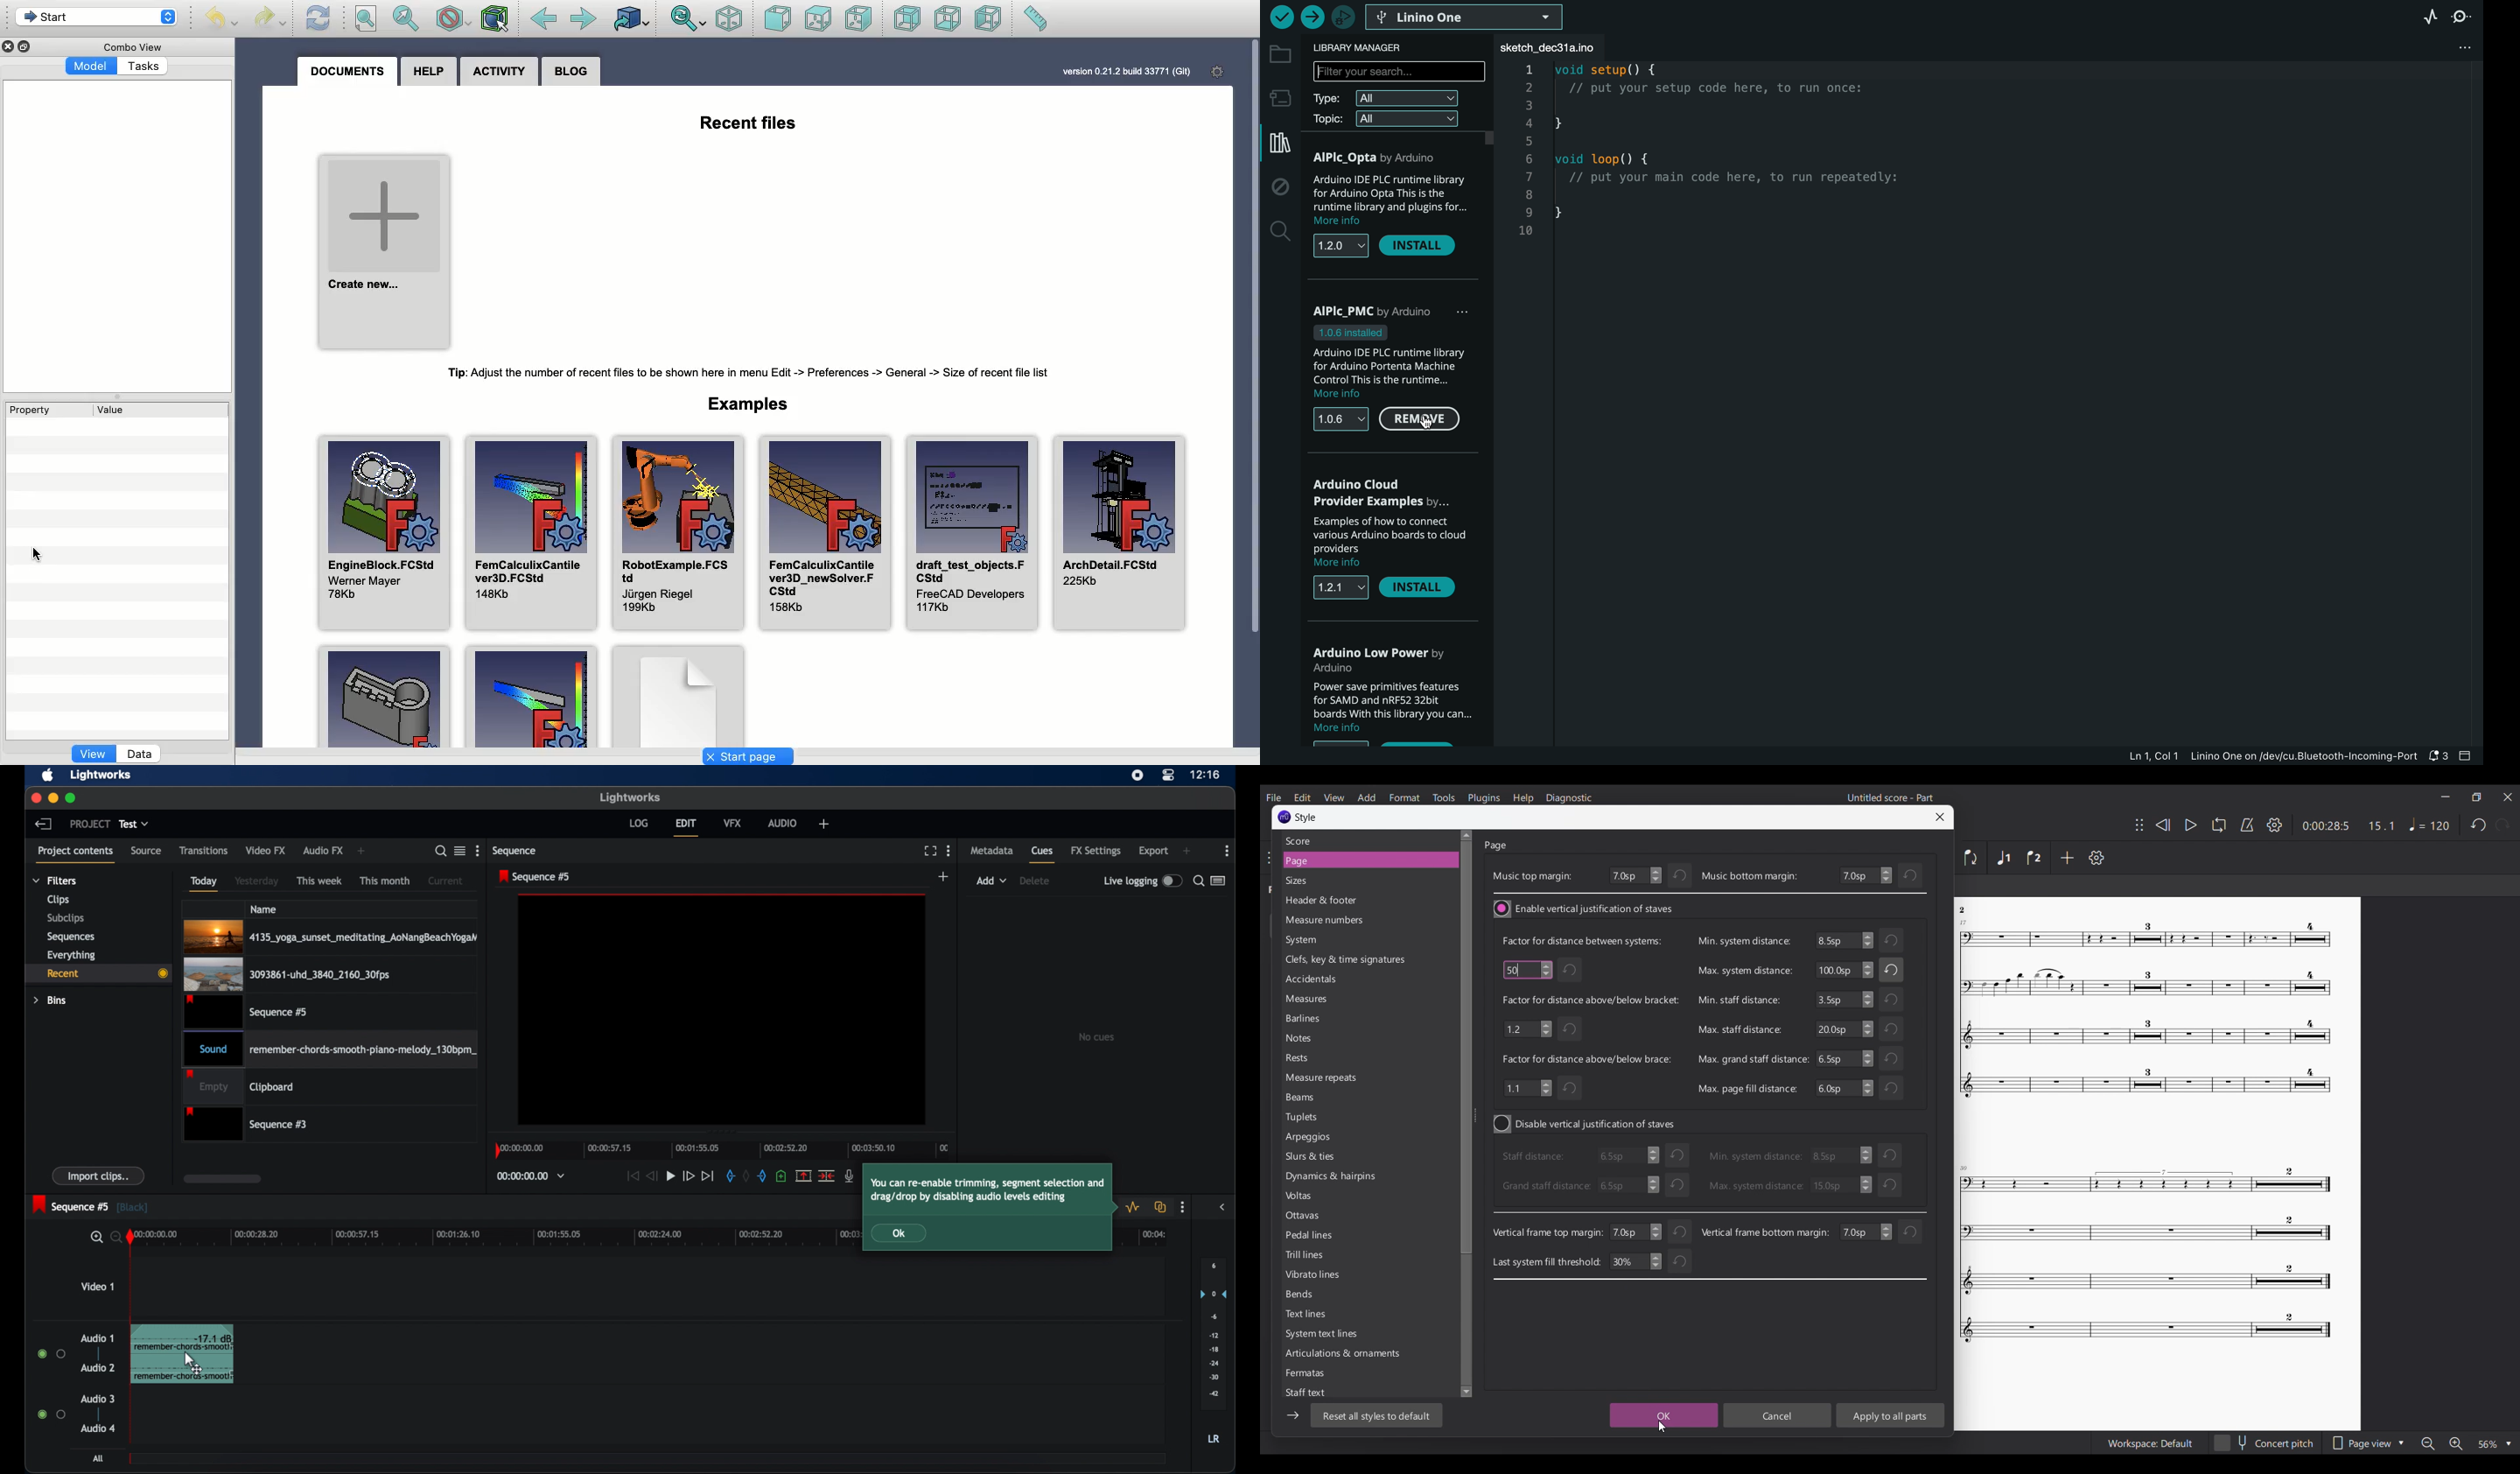 This screenshot has width=2520, height=1484. Describe the element at coordinates (1966, 910) in the screenshot. I see `` at that location.